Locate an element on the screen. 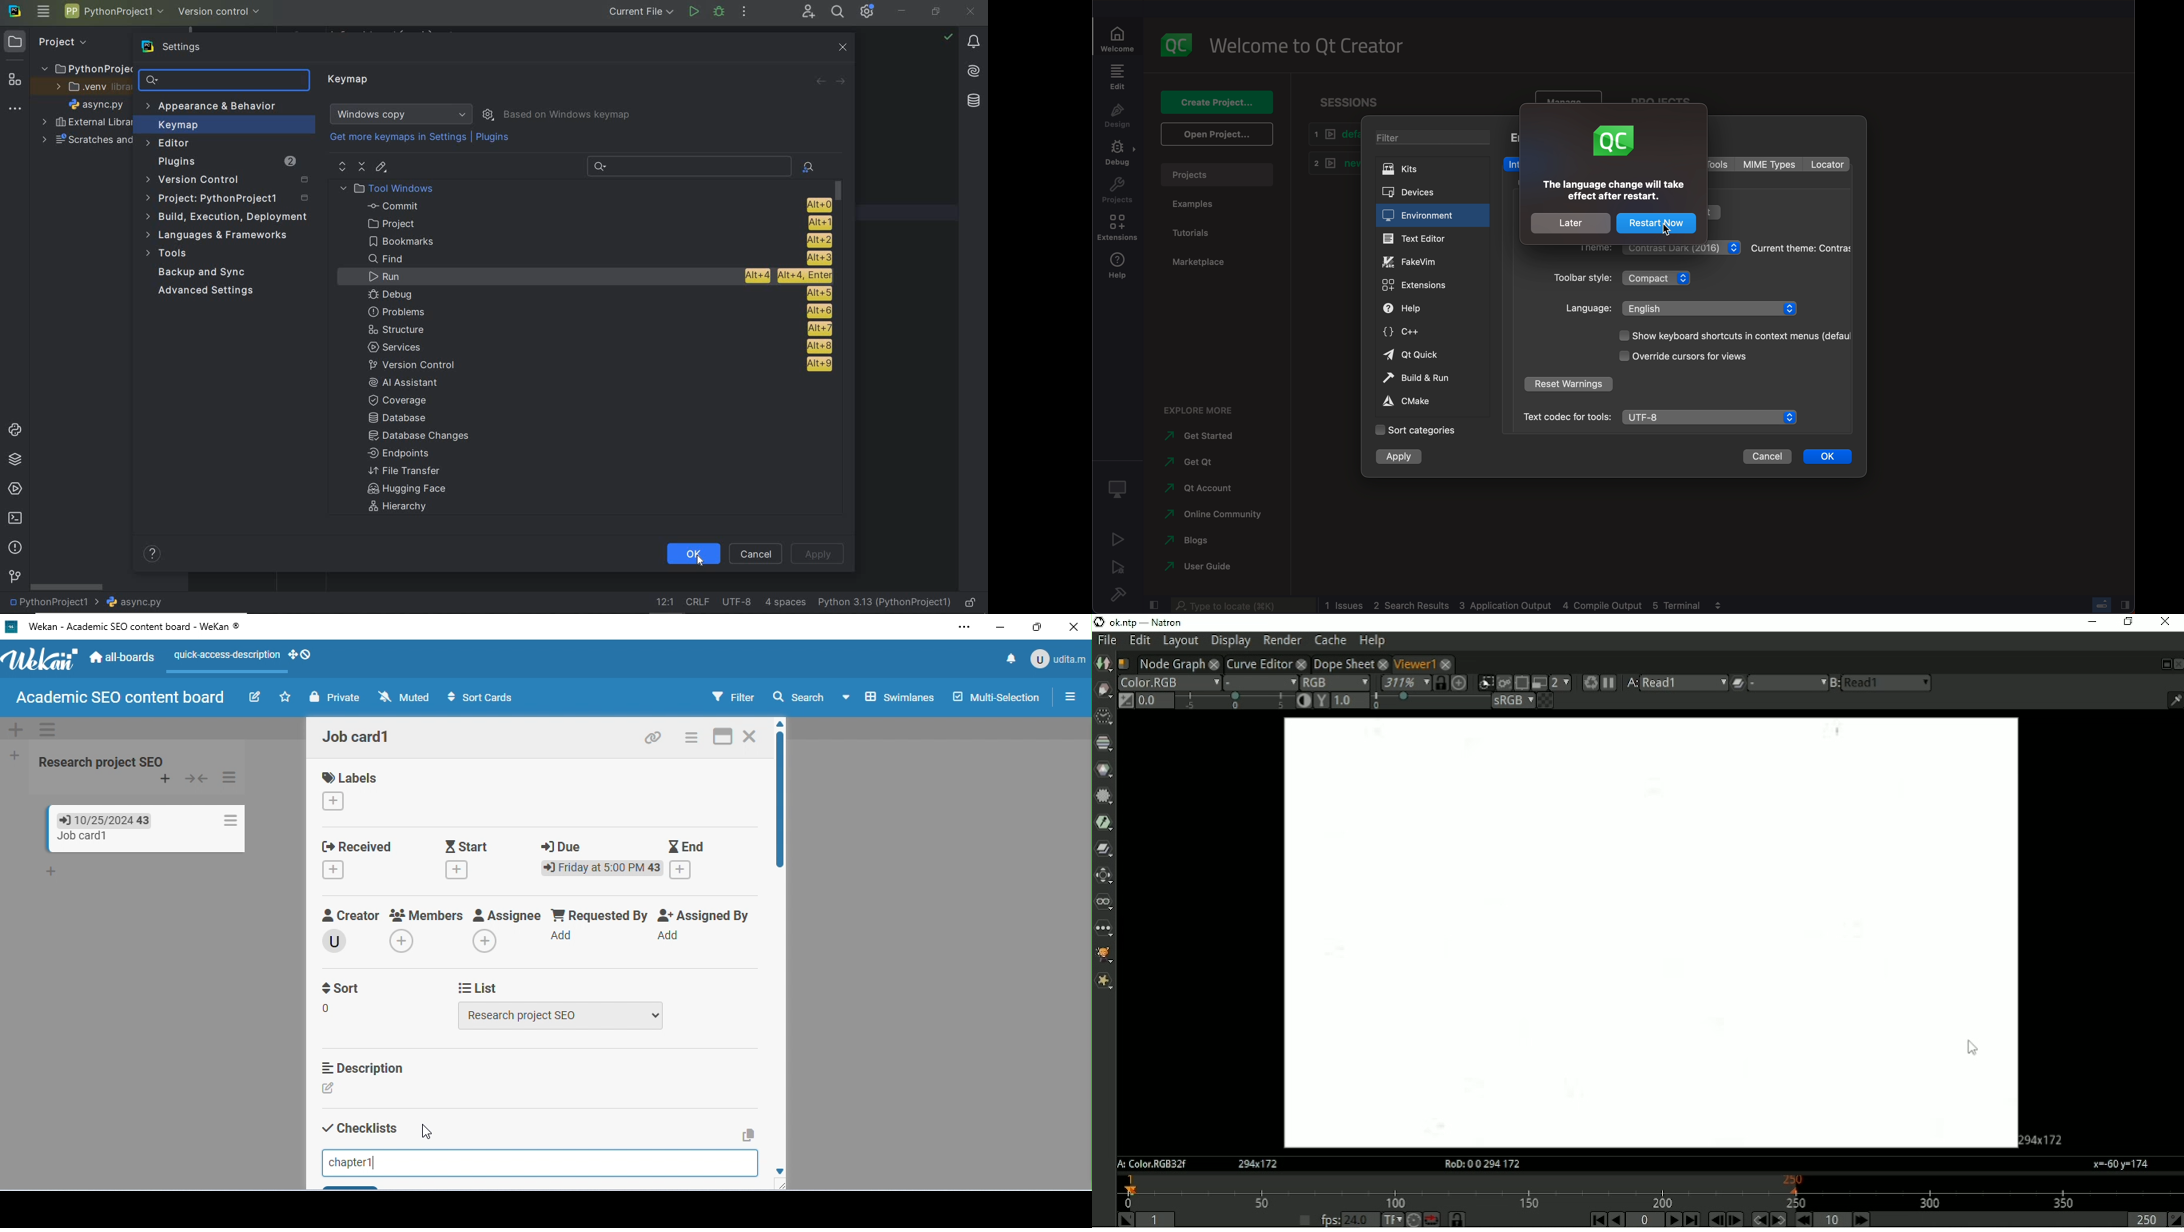 The width and height of the screenshot is (2184, 1232). logs is located at coordinates (1514, 605).